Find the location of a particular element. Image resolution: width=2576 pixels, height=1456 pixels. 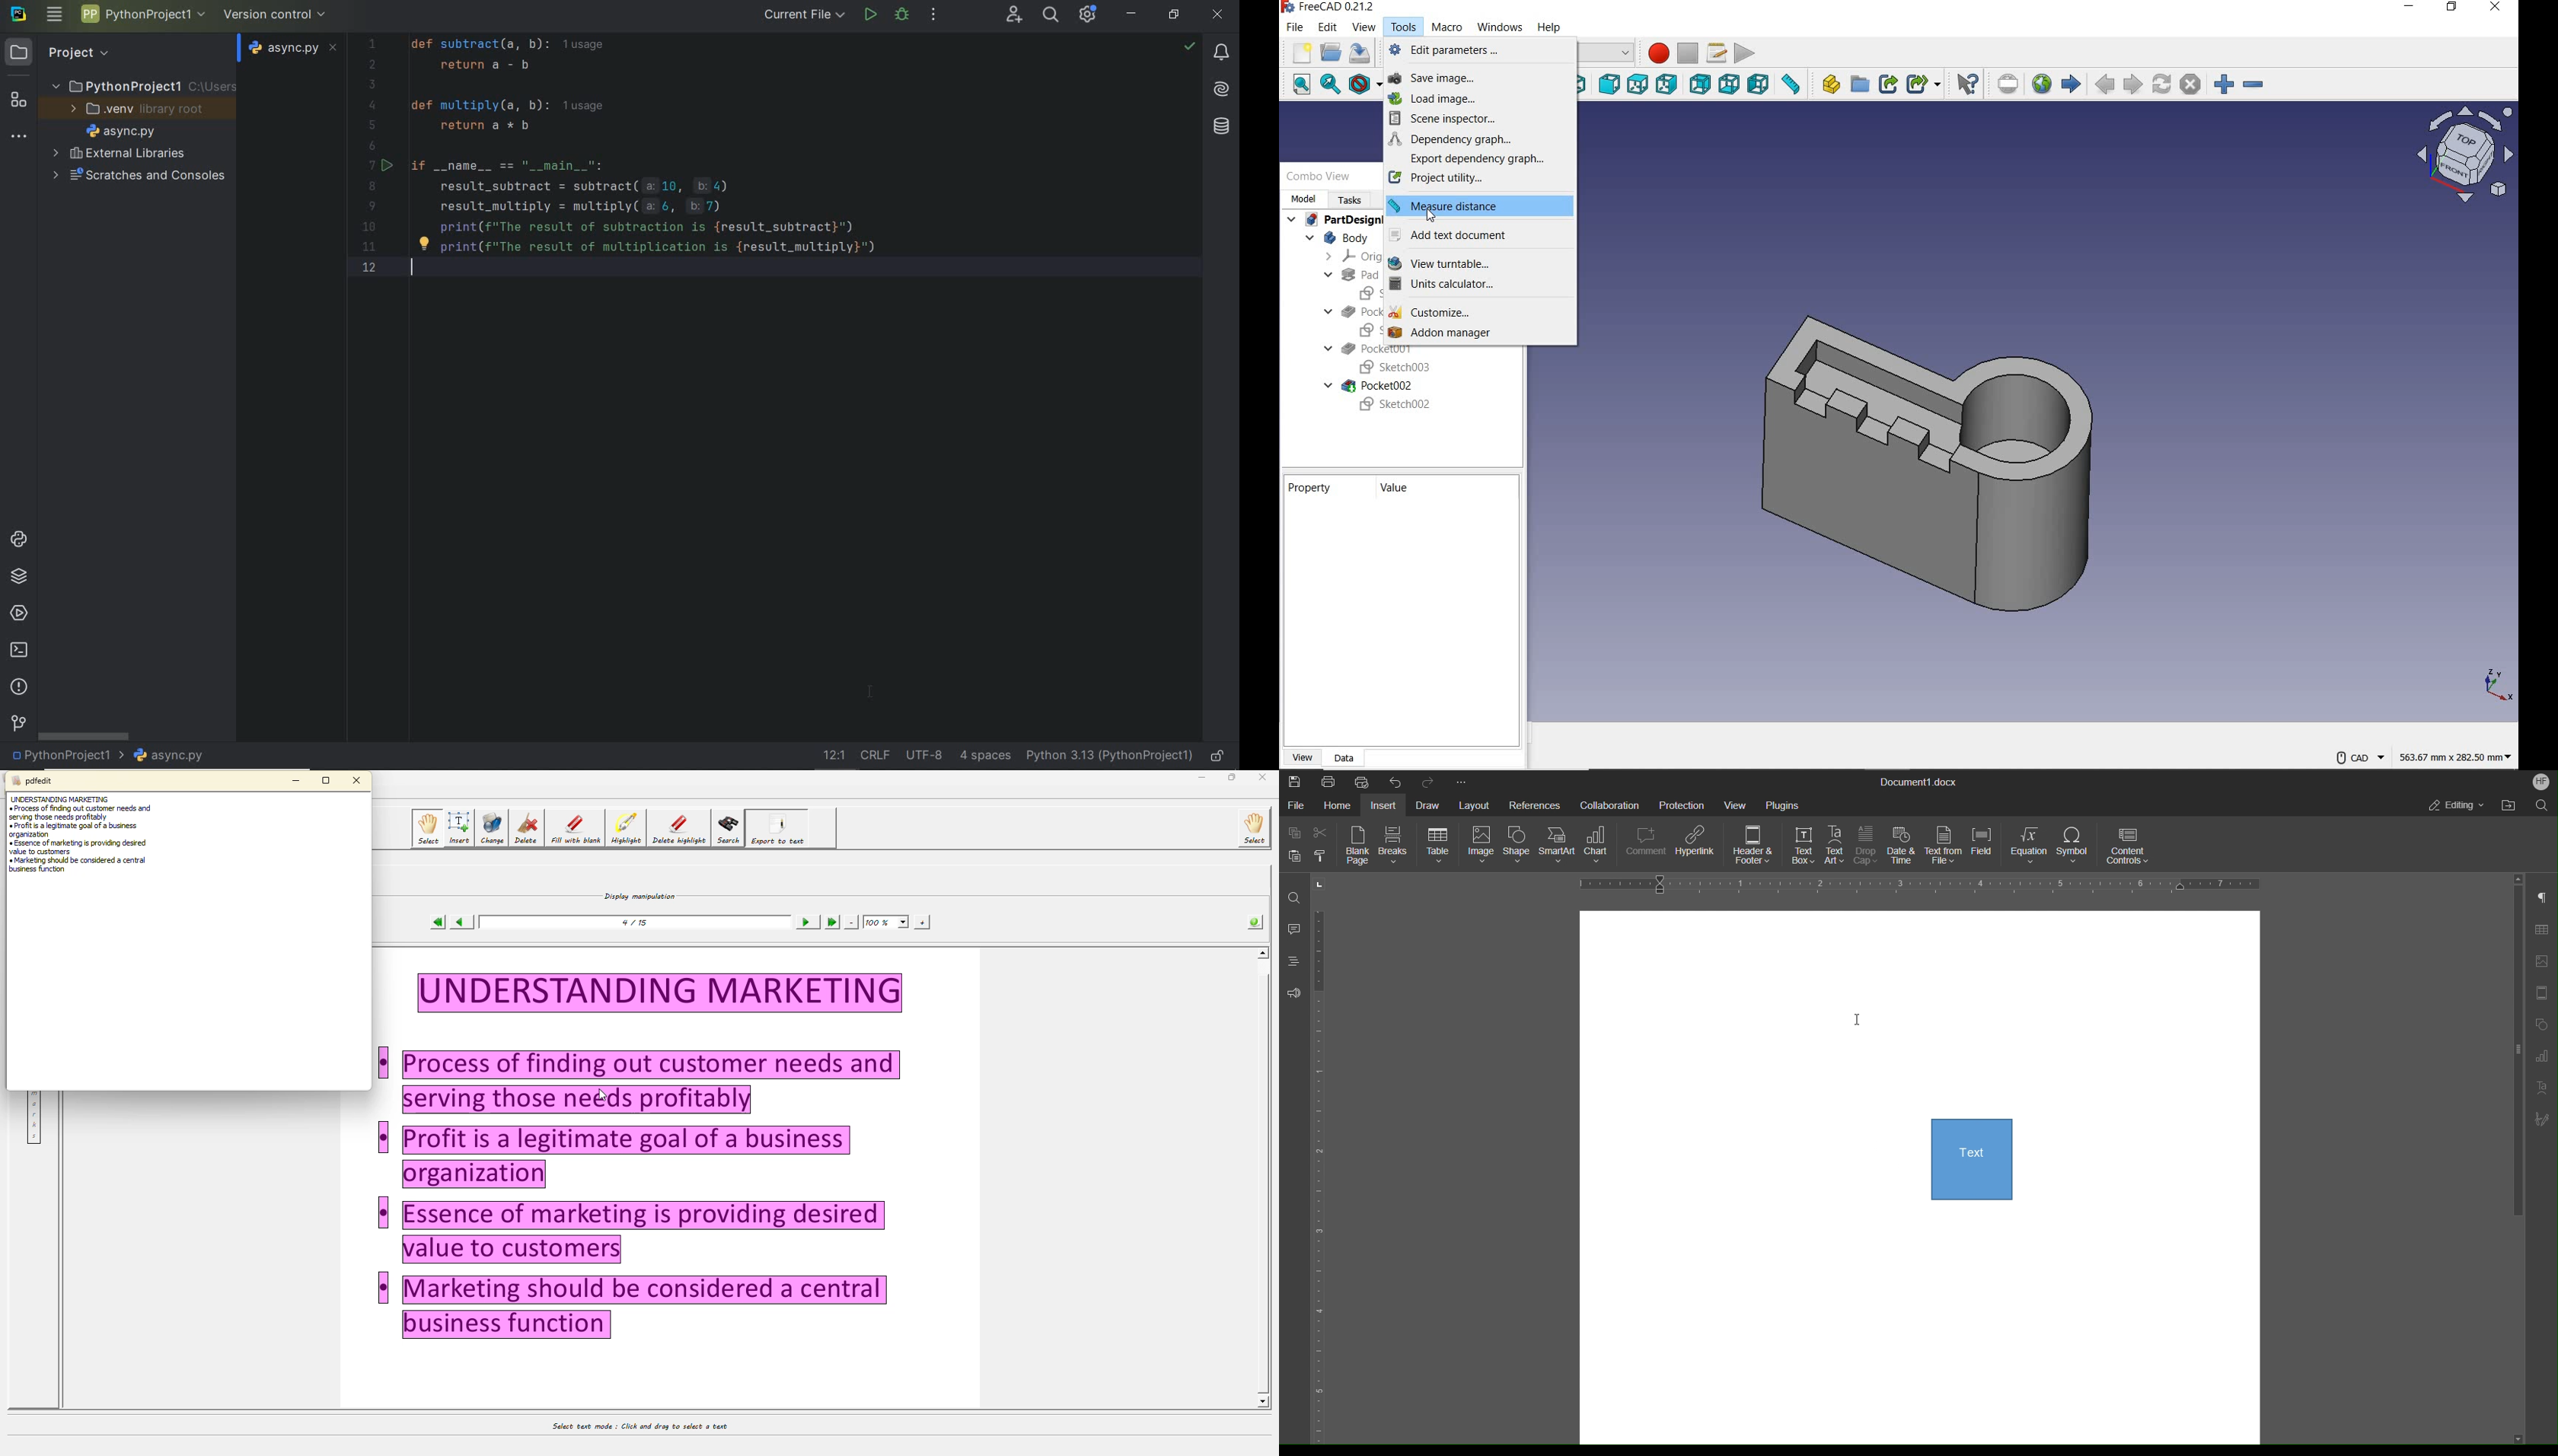

UNITS CALCULATOR is located at coordinates (1475, 286).